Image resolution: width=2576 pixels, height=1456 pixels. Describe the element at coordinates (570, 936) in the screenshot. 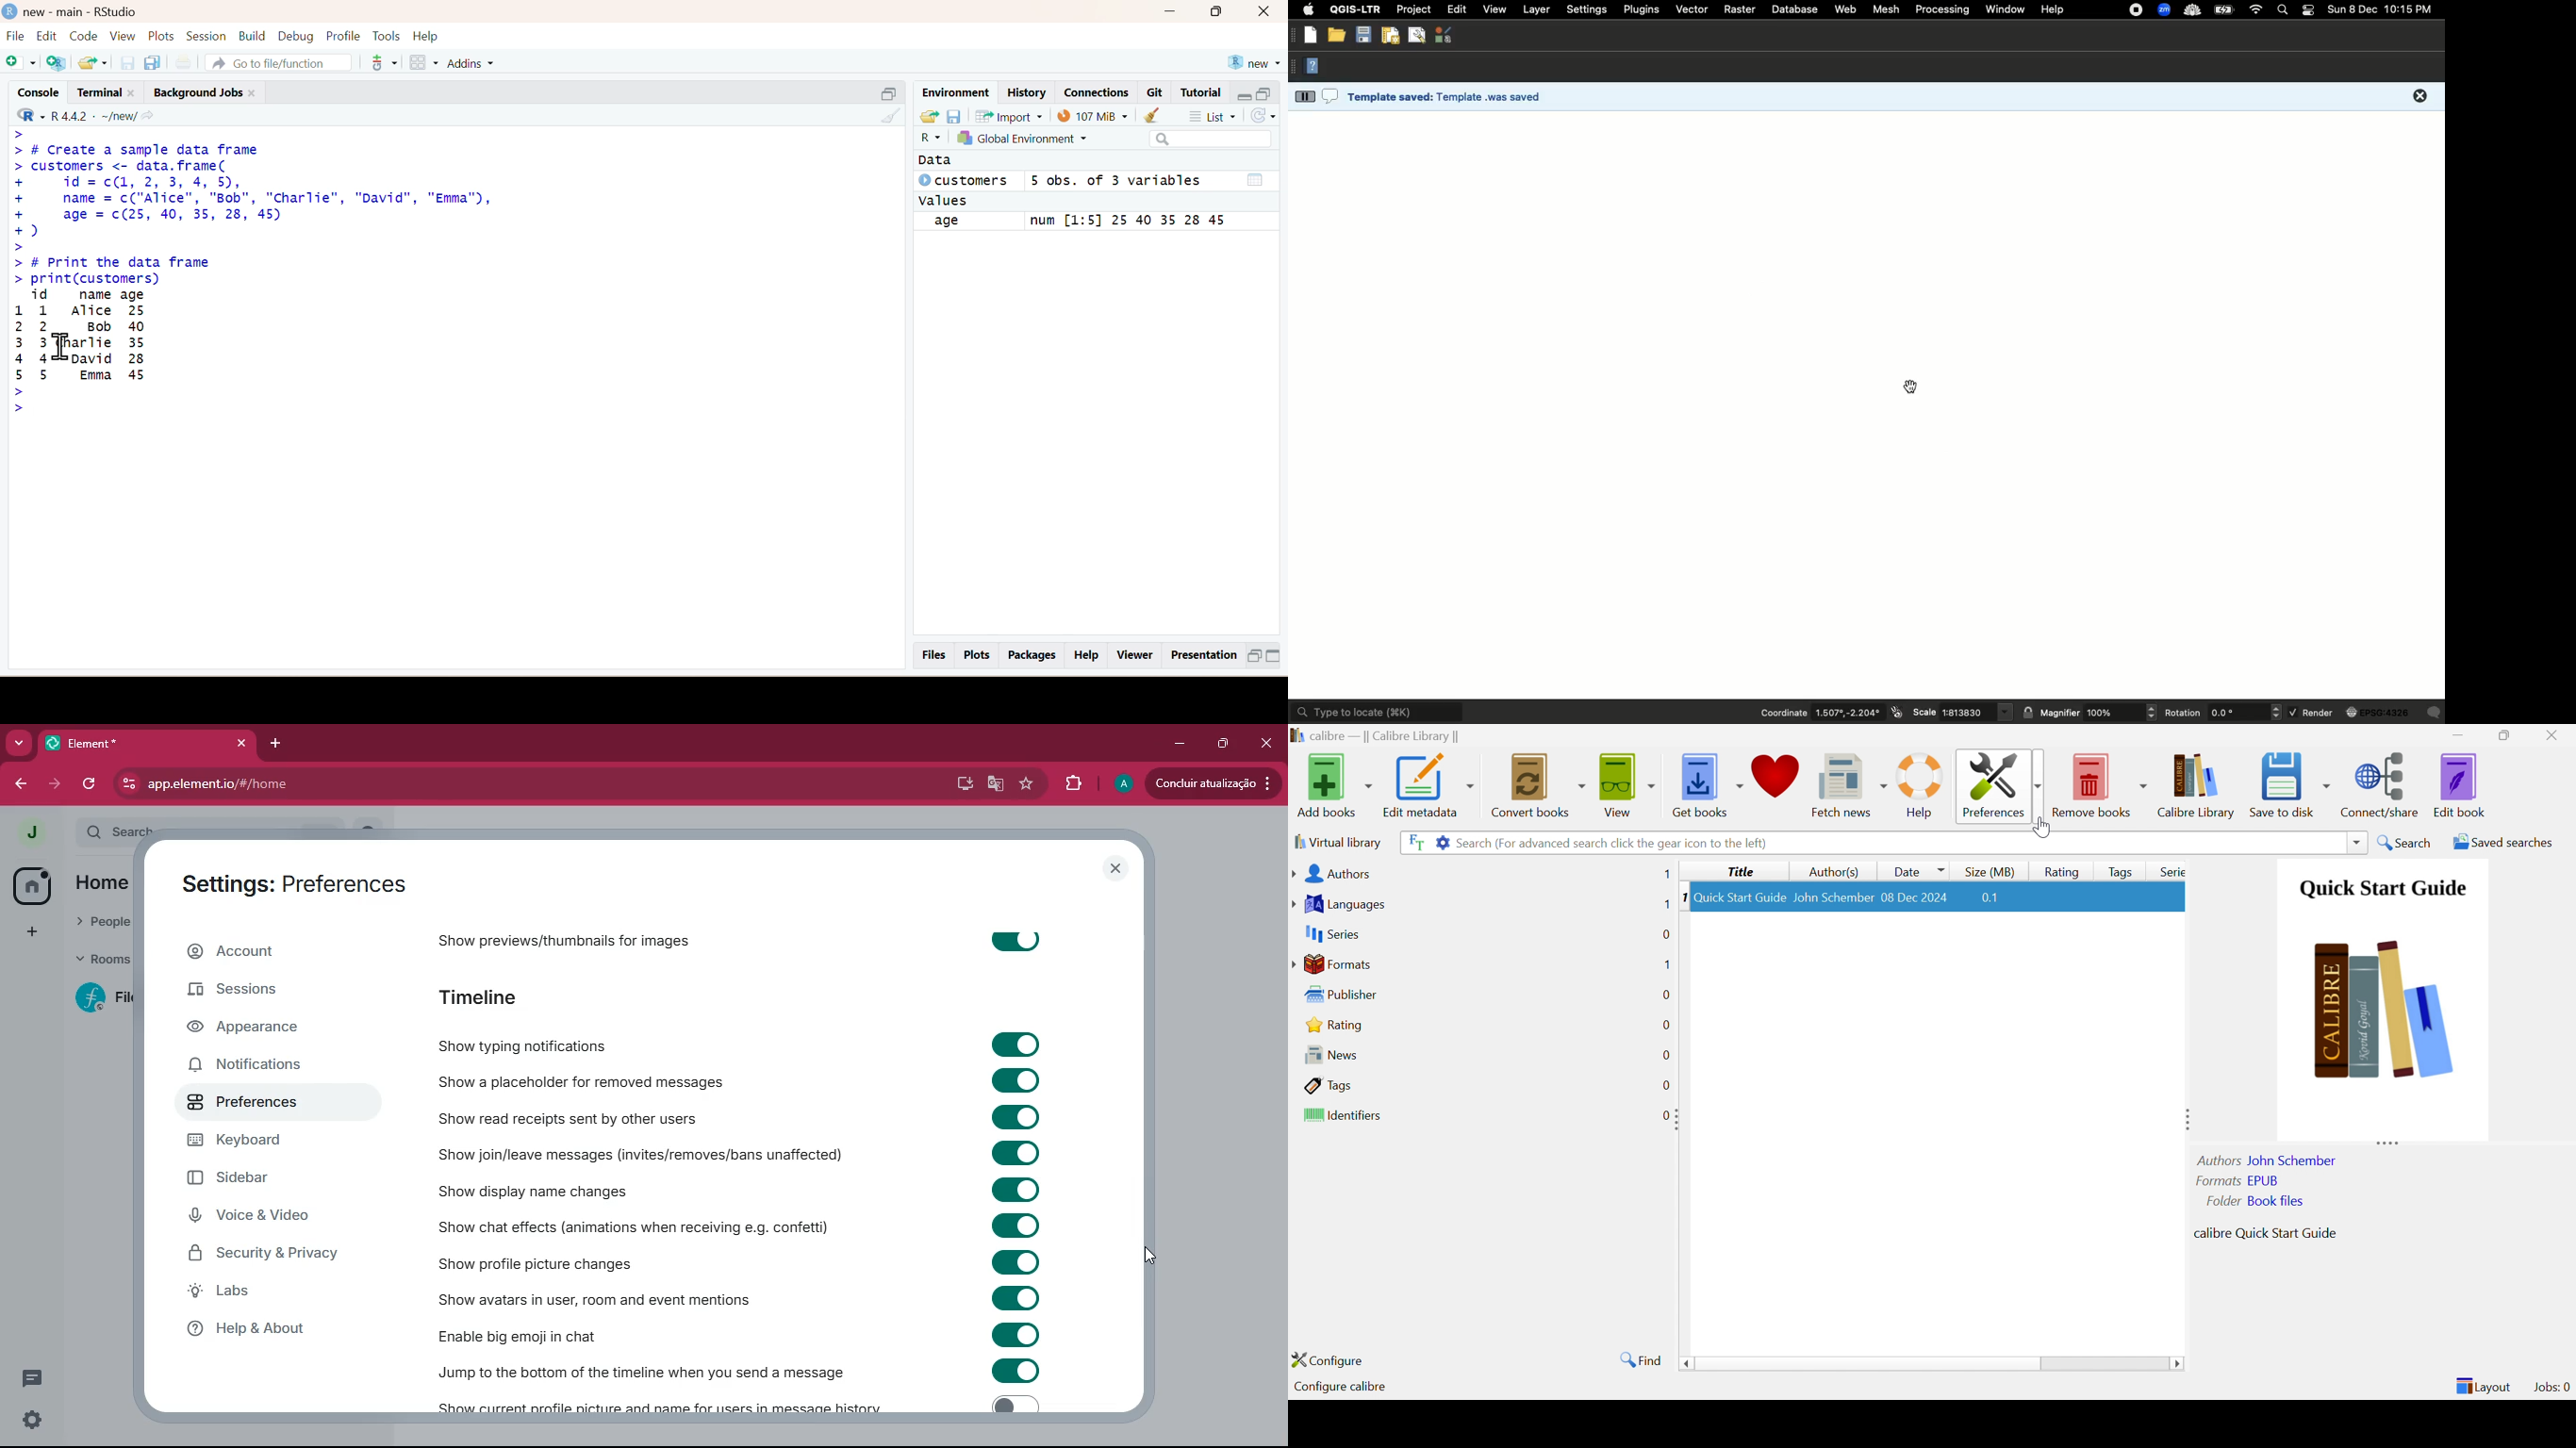

I see `show previews/thumbnails for images` at that location.